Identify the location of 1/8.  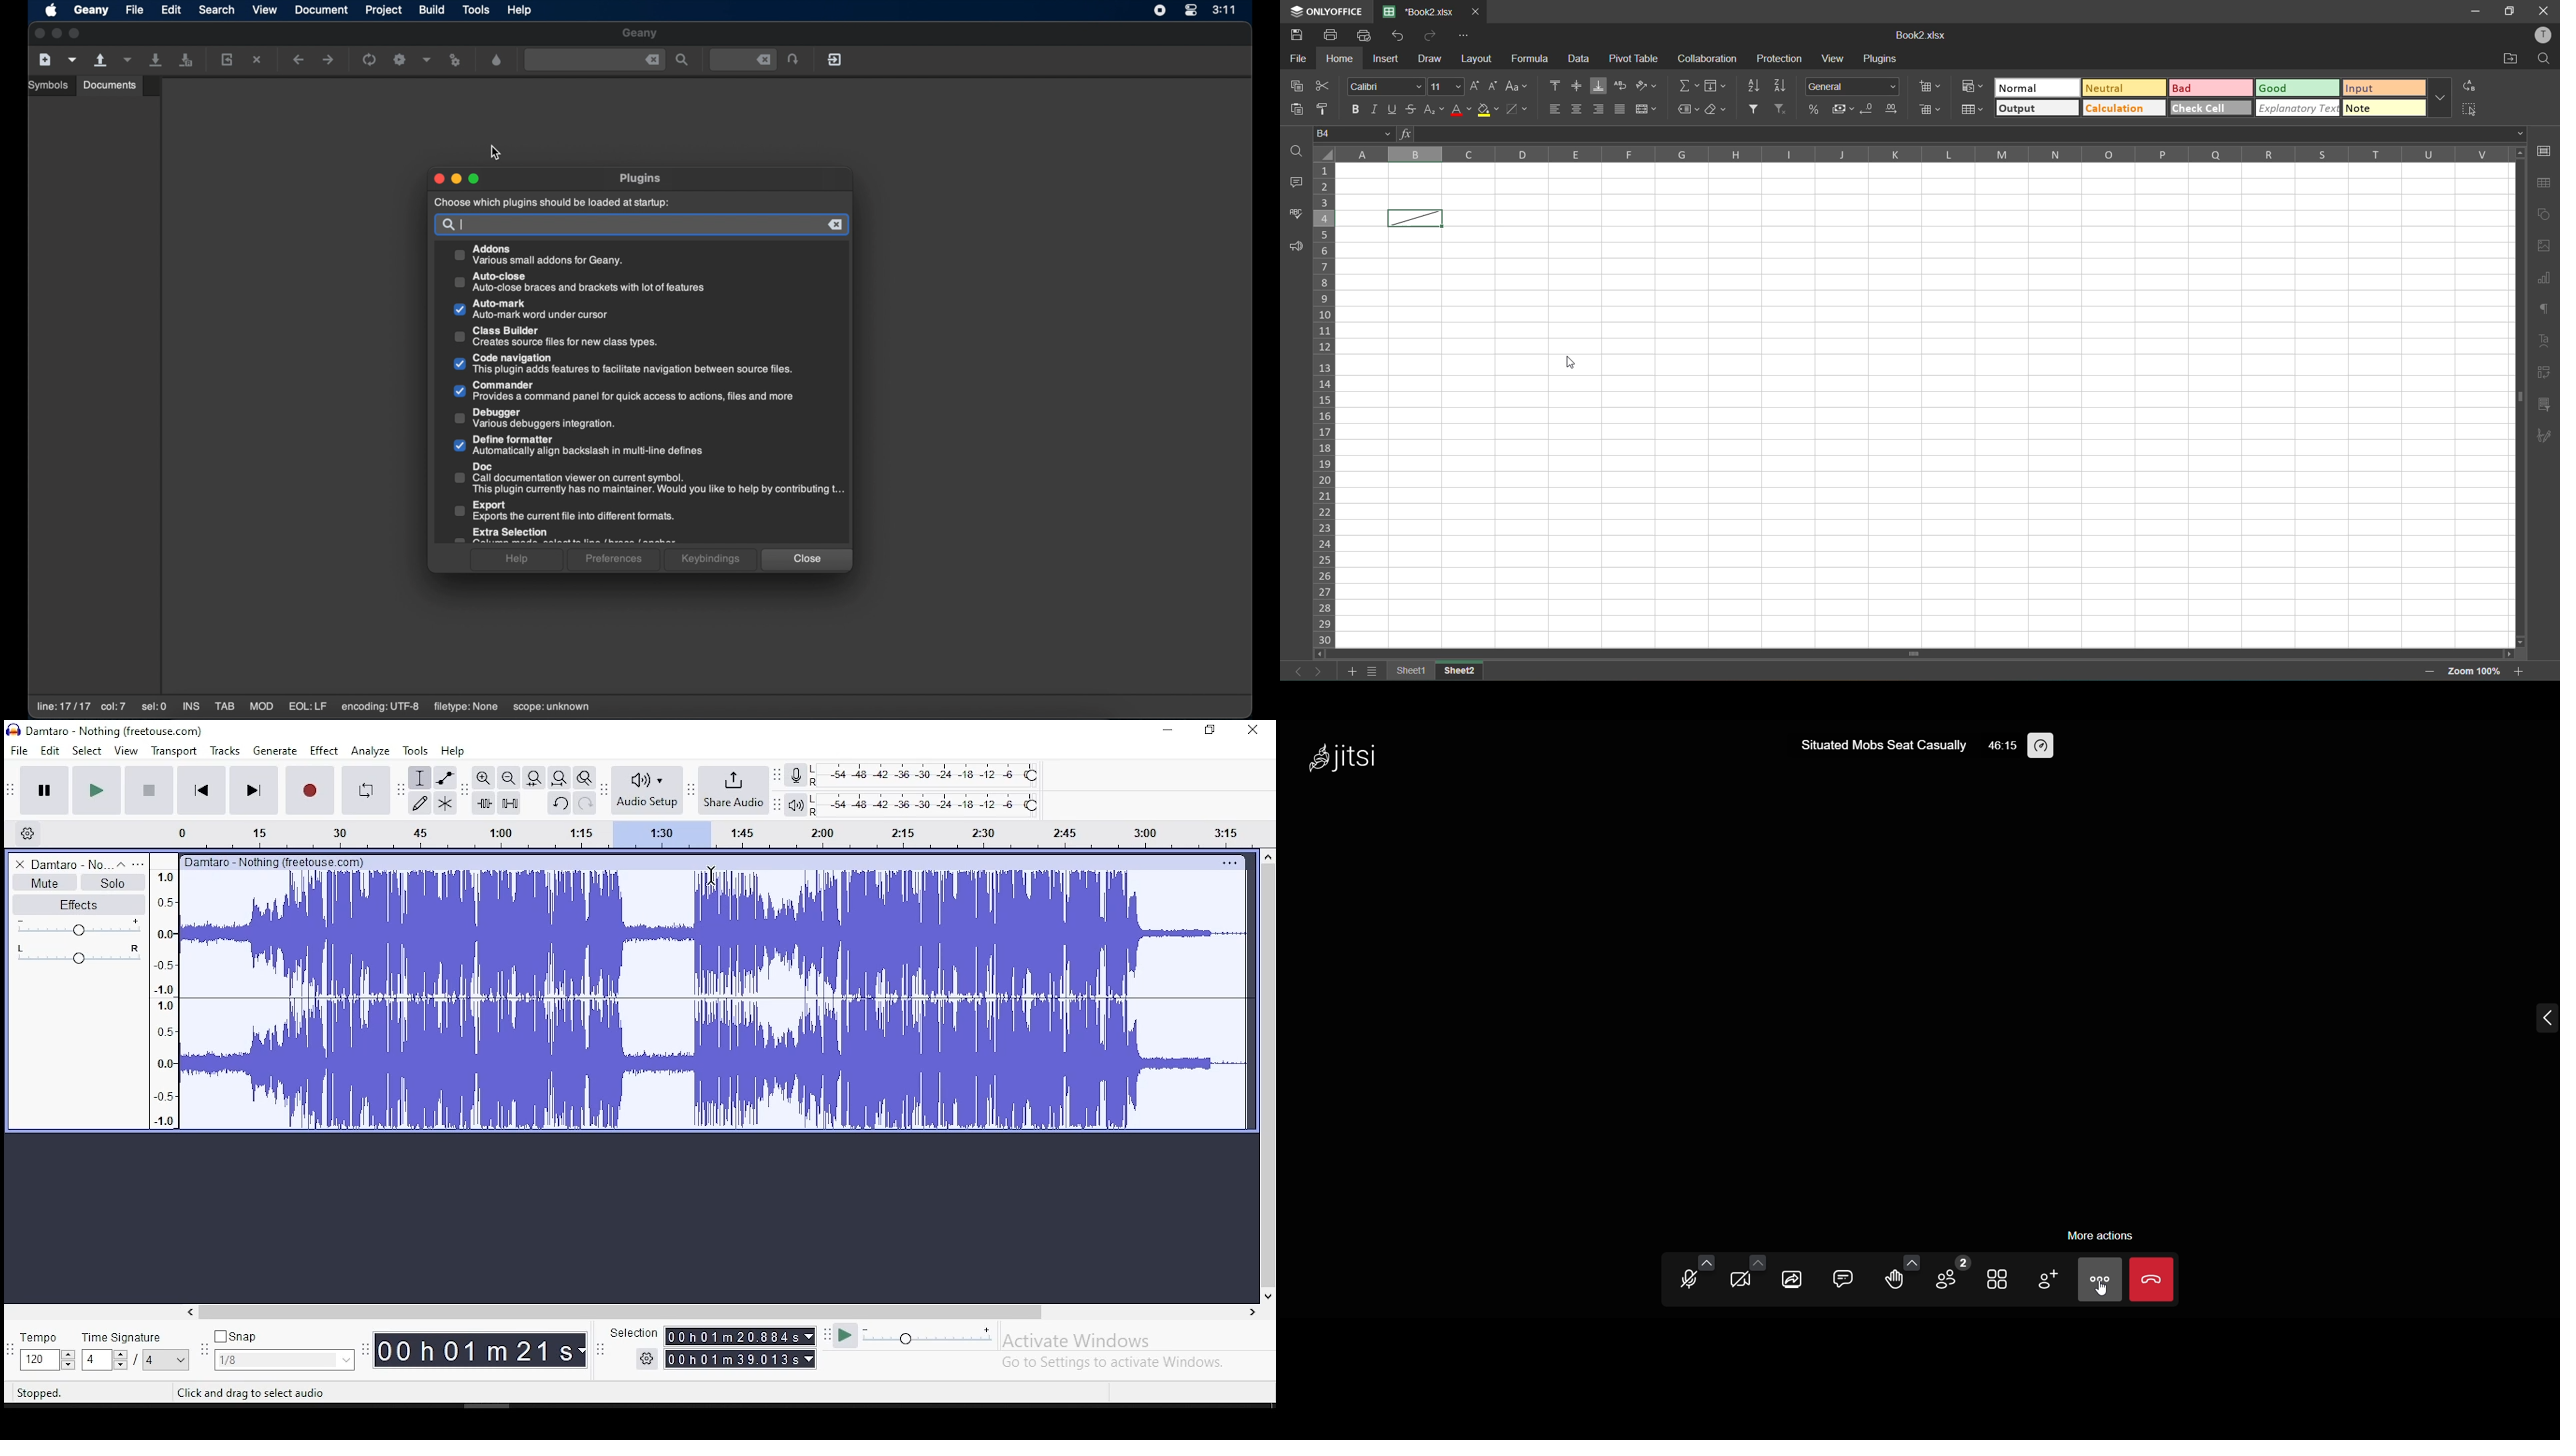
(269, 1360).